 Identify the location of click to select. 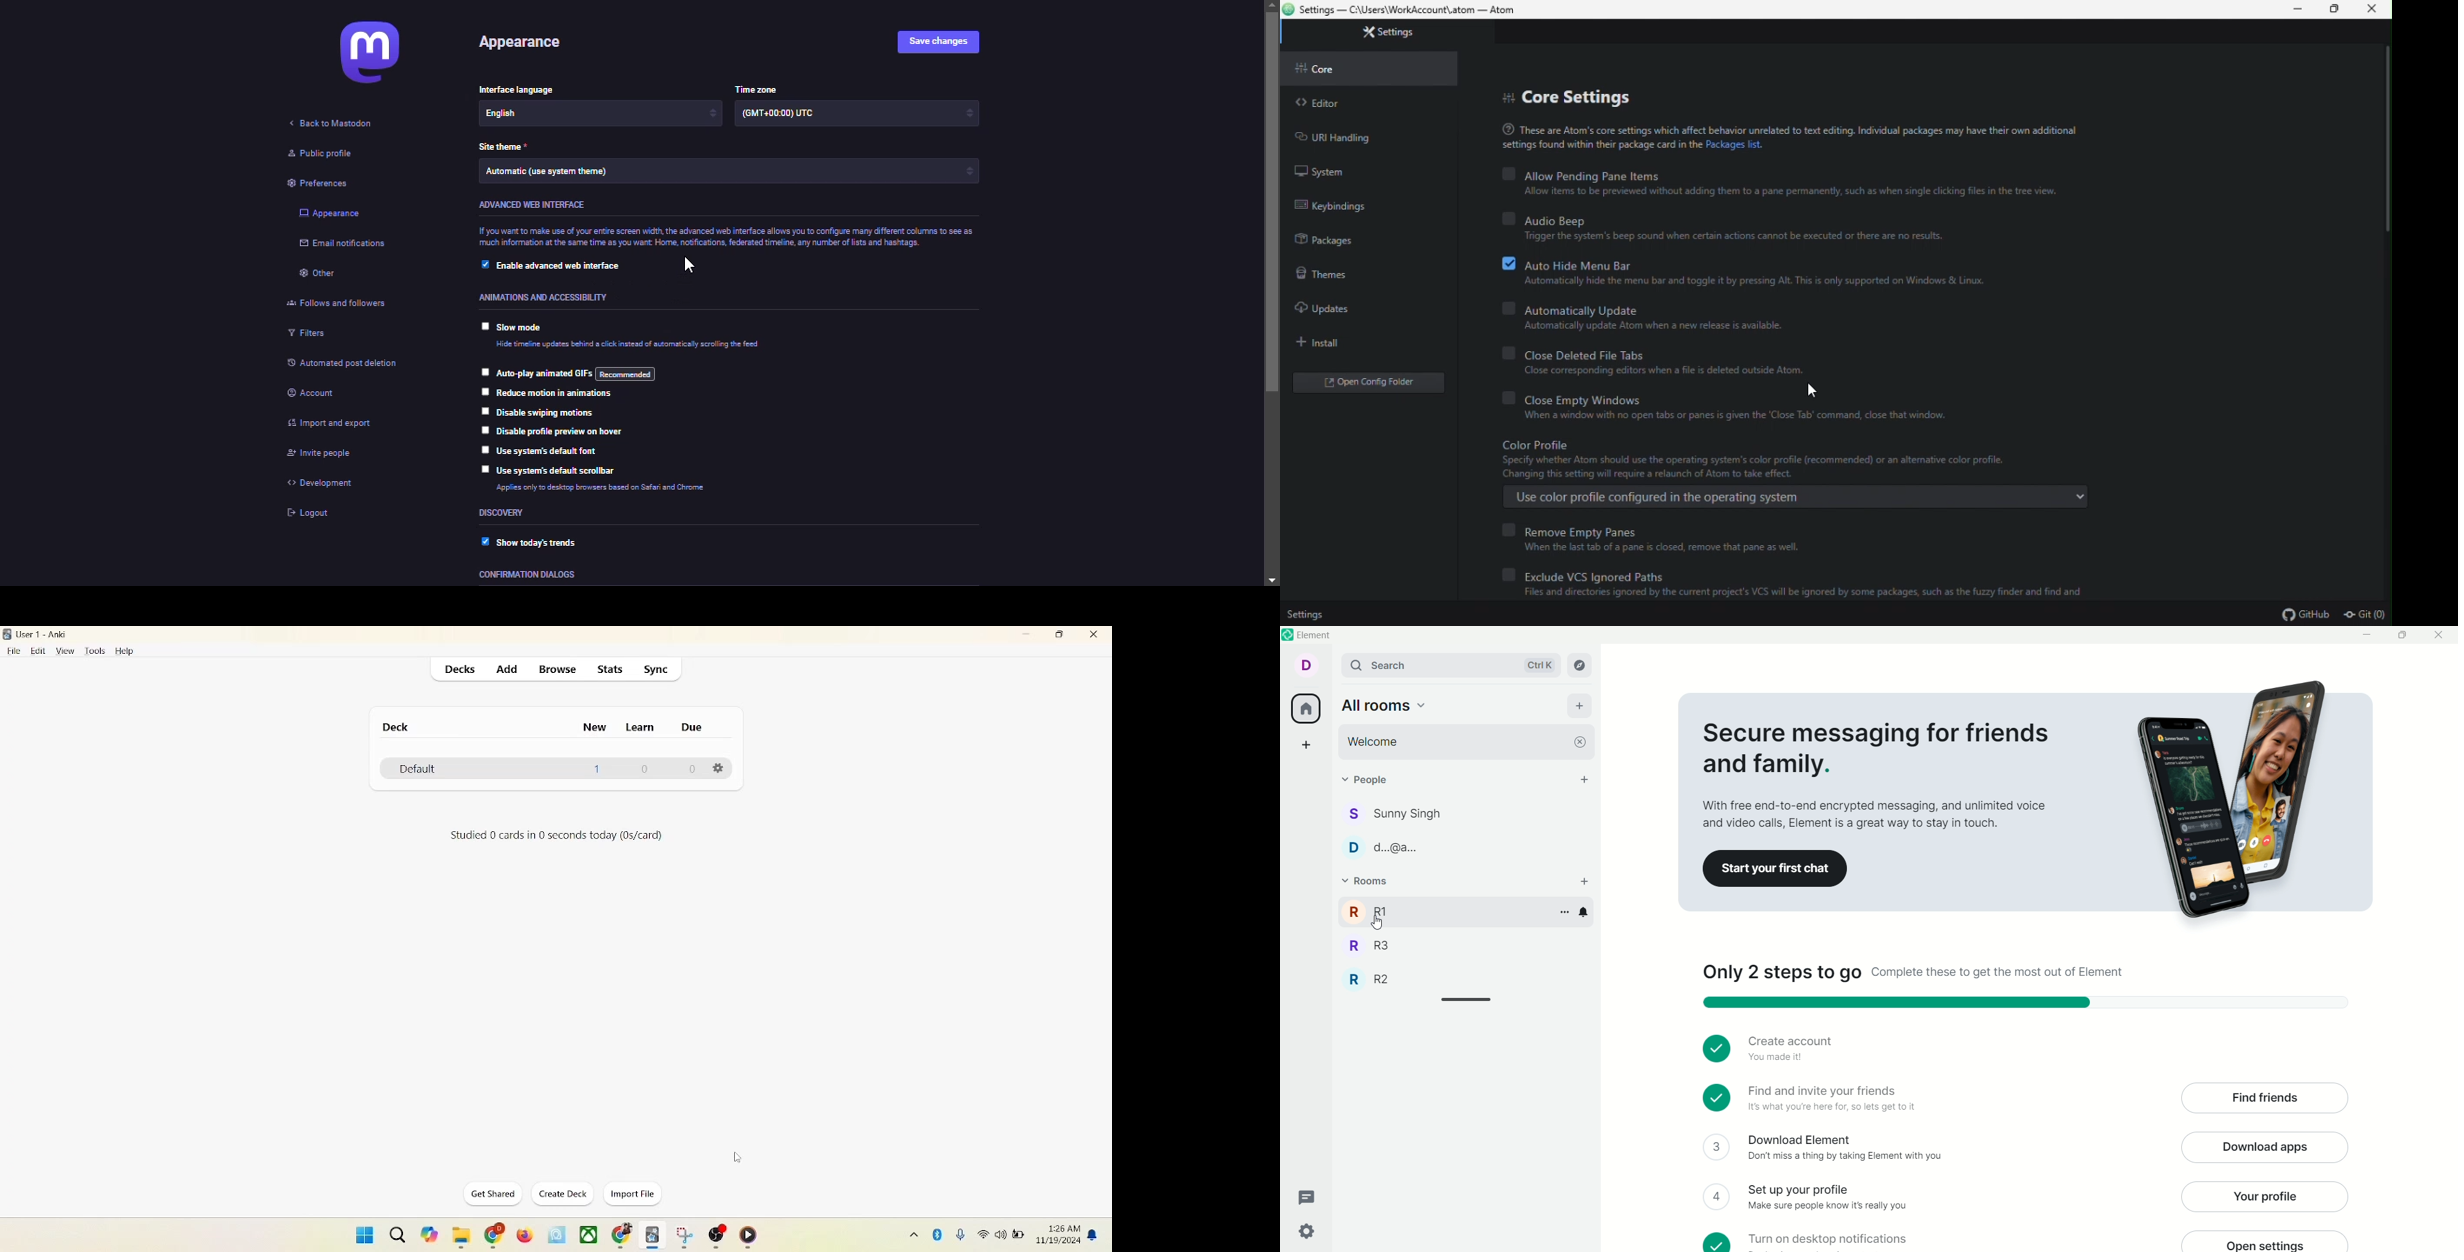
(484, 469).